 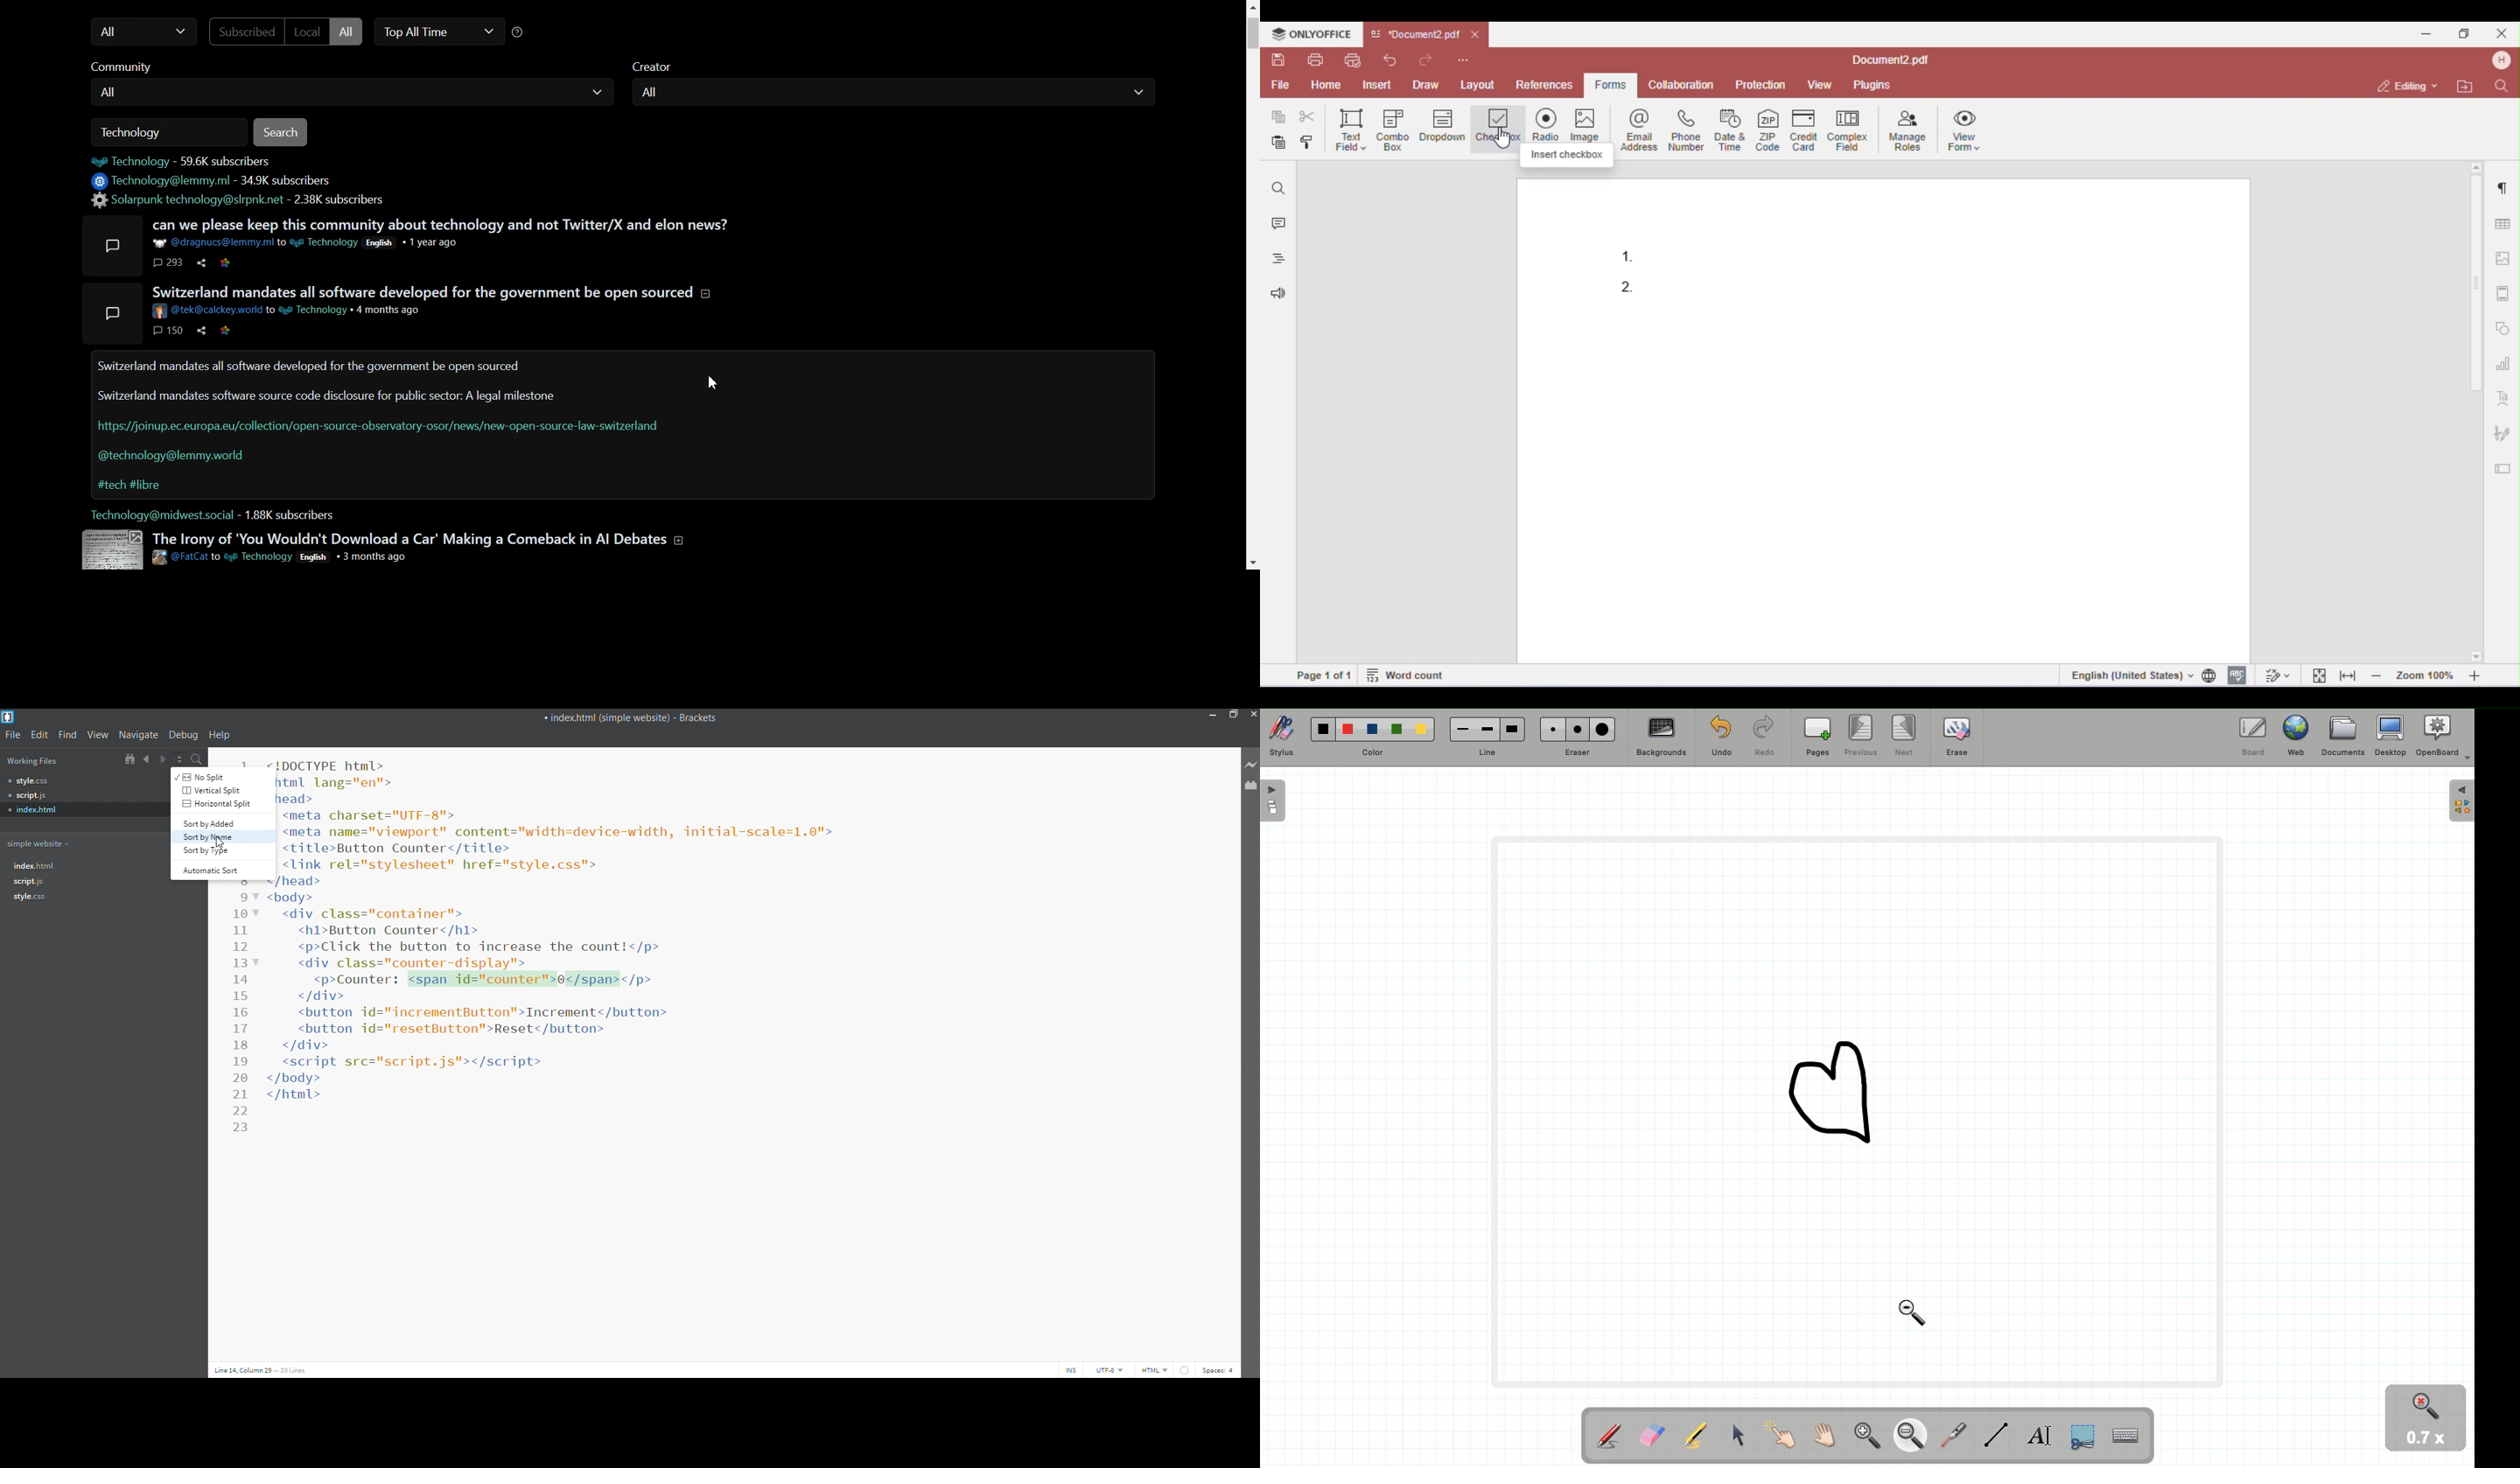 I want to click on Share, so click(x=202, y=263).